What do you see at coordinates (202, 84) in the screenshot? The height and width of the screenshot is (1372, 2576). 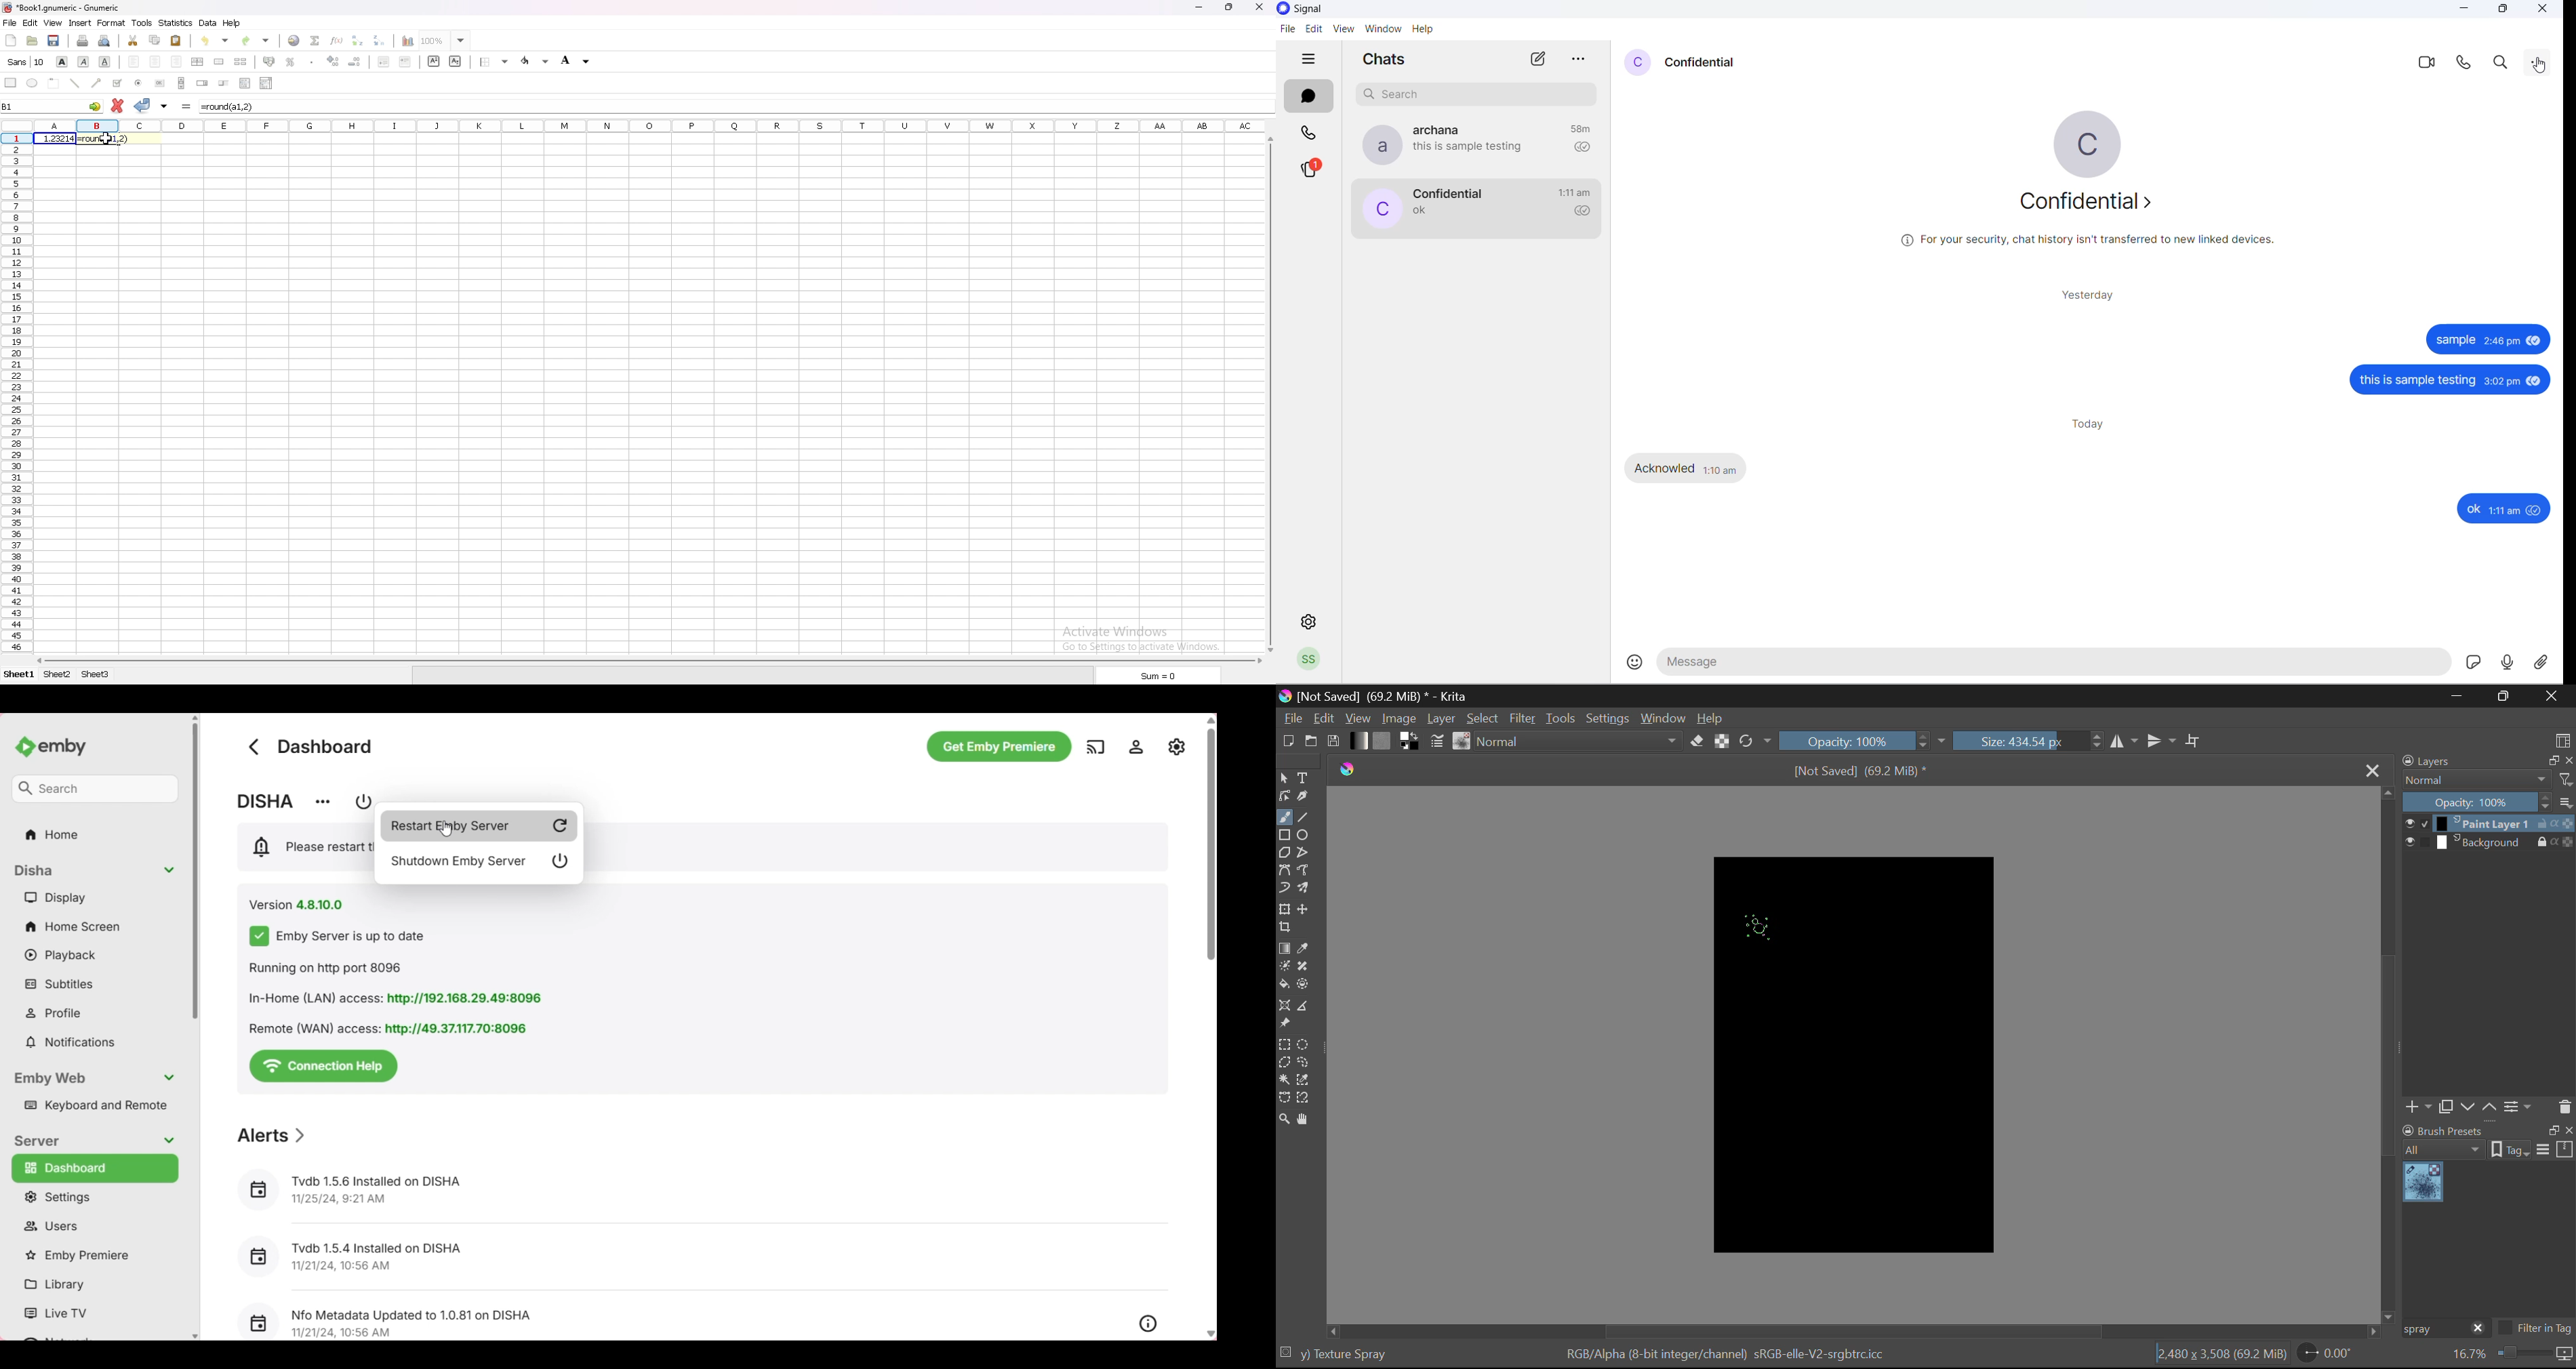 I see `spin button` at bounding box center [202, 84].